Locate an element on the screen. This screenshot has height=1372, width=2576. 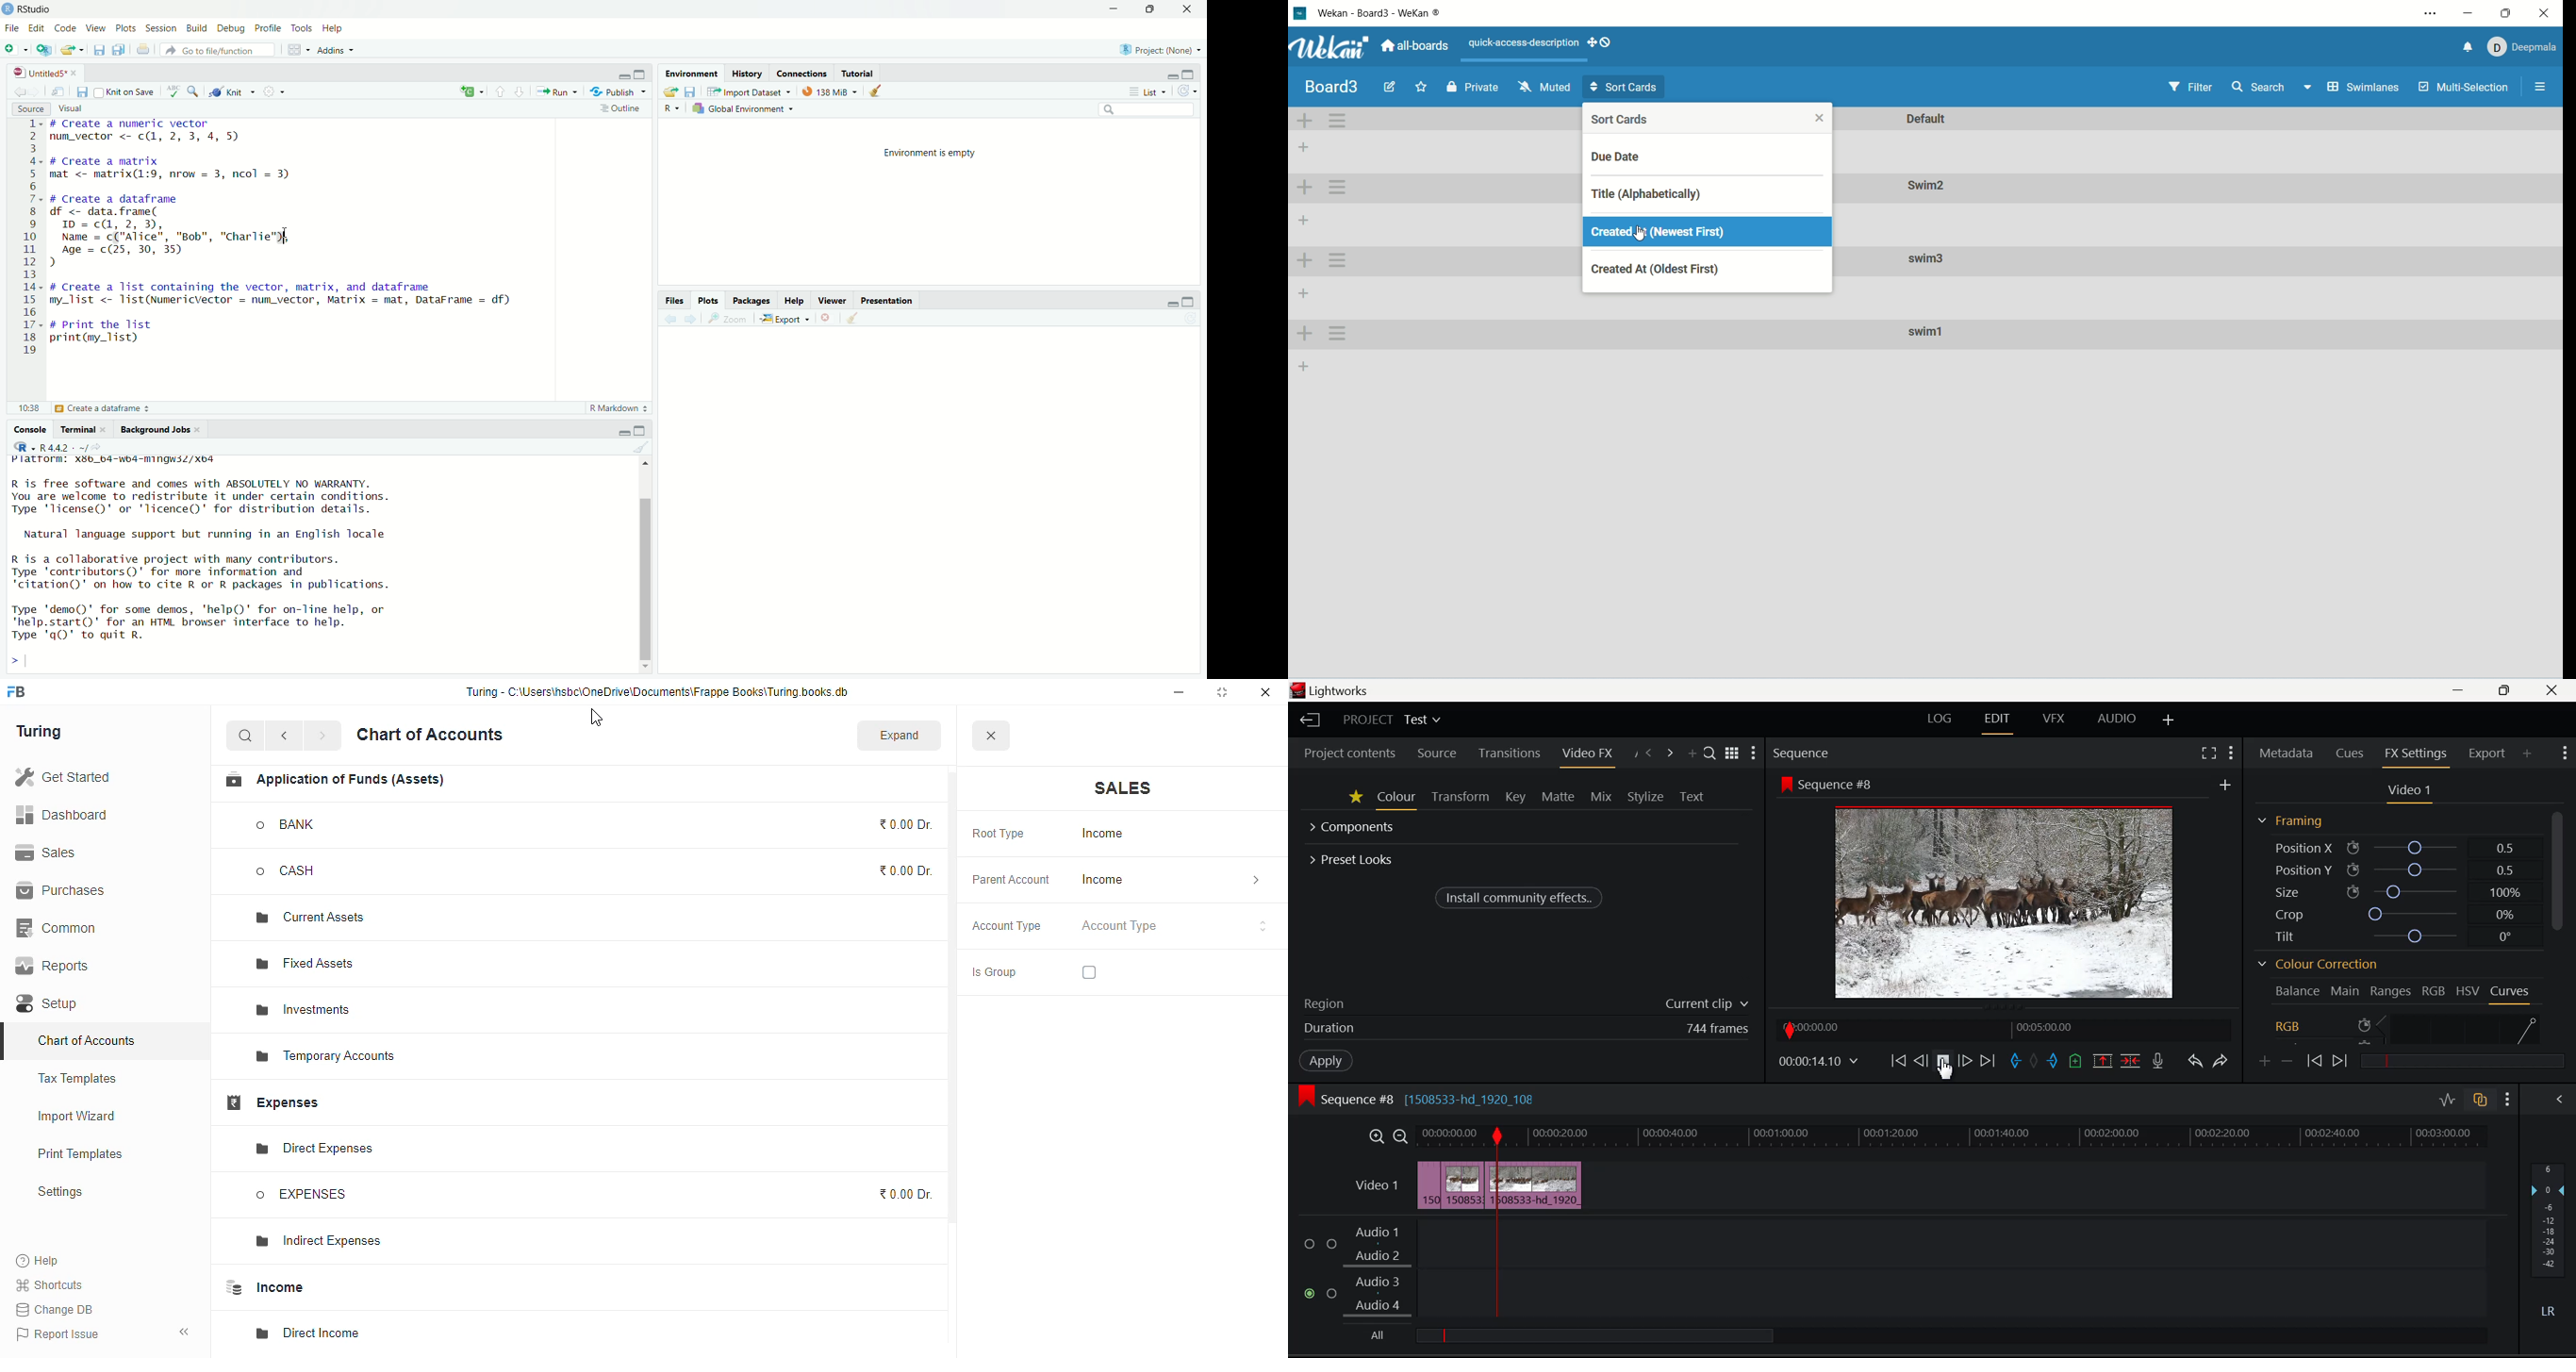
created at (newest first) is located at coordinates (1707, 232).